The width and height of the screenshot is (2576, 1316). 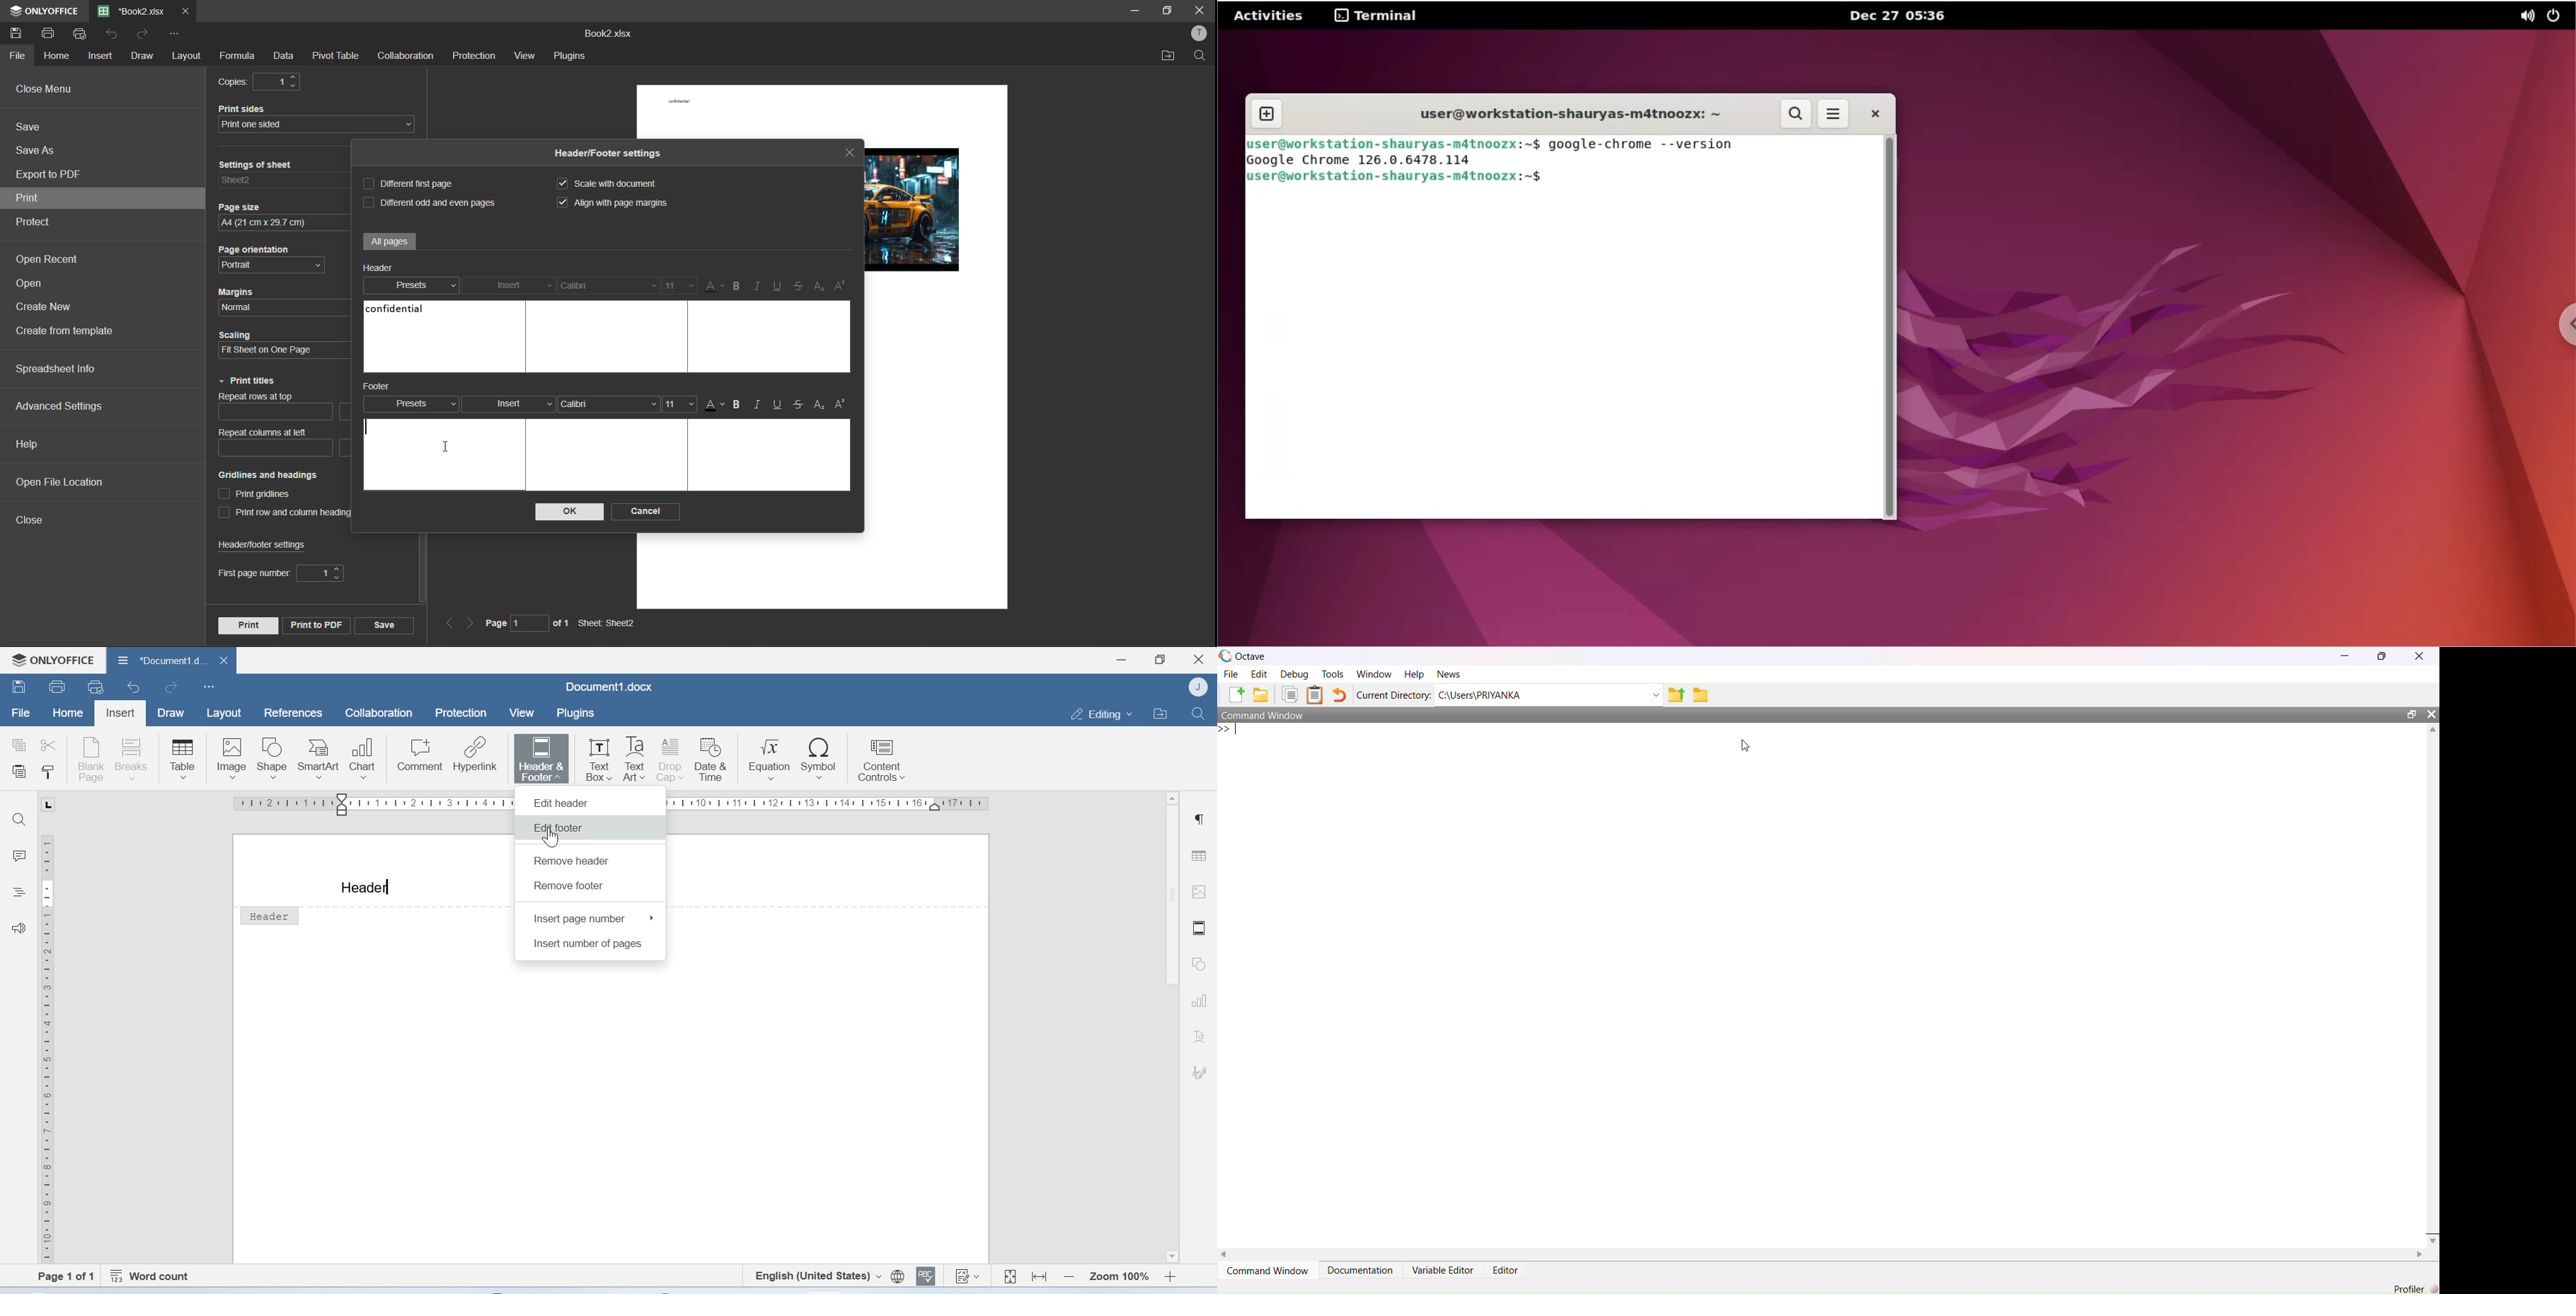 What do you see at coordinates (607, 36) in the screenshot?
I see `Book2.xlsx` at bounding box center [607, 36].